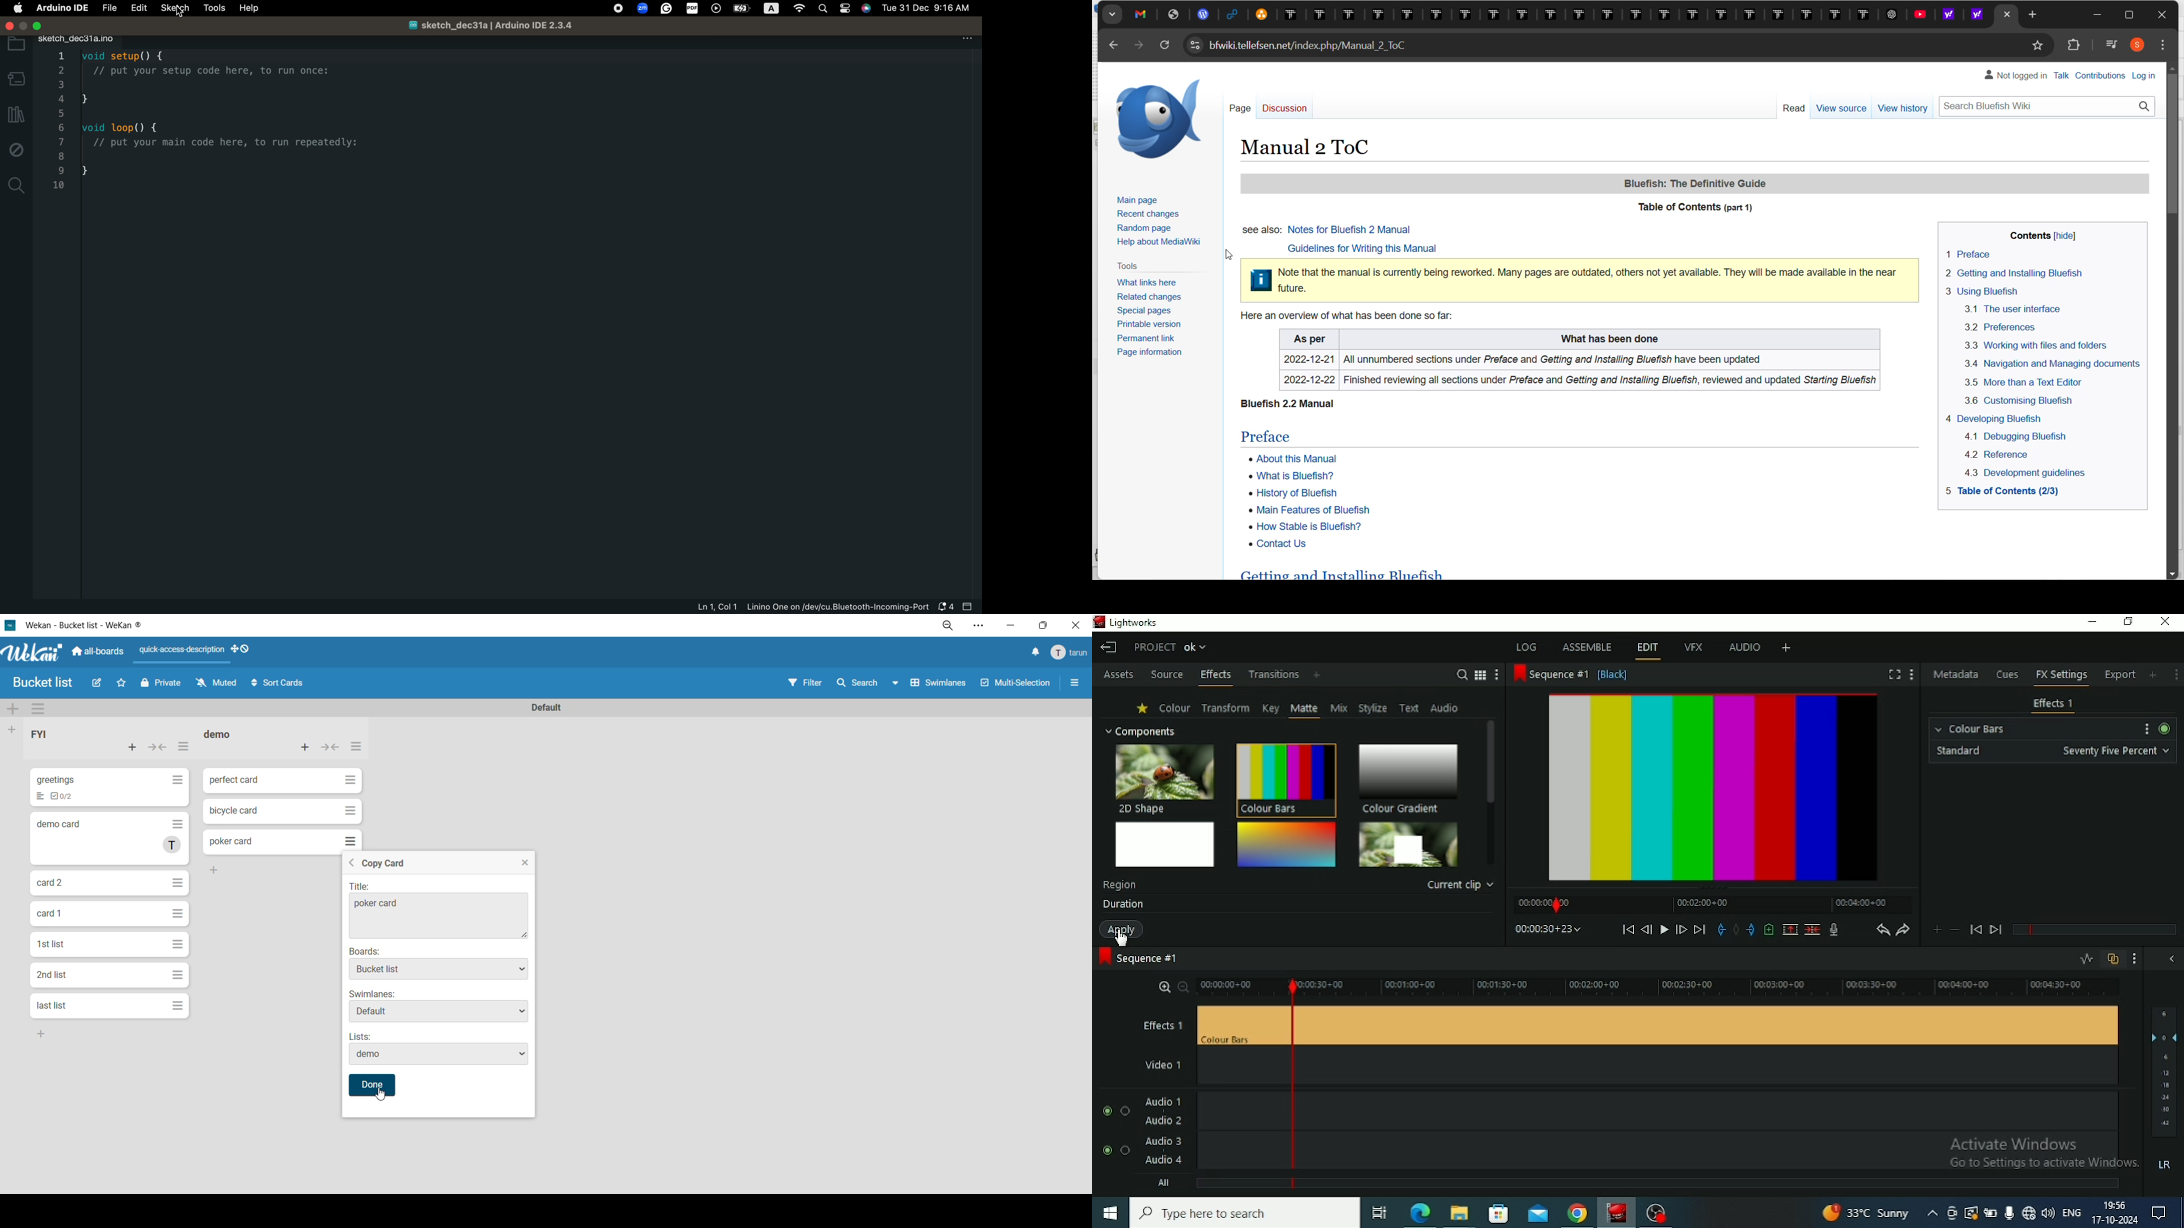  I want to click on list title, so click(48, 736).